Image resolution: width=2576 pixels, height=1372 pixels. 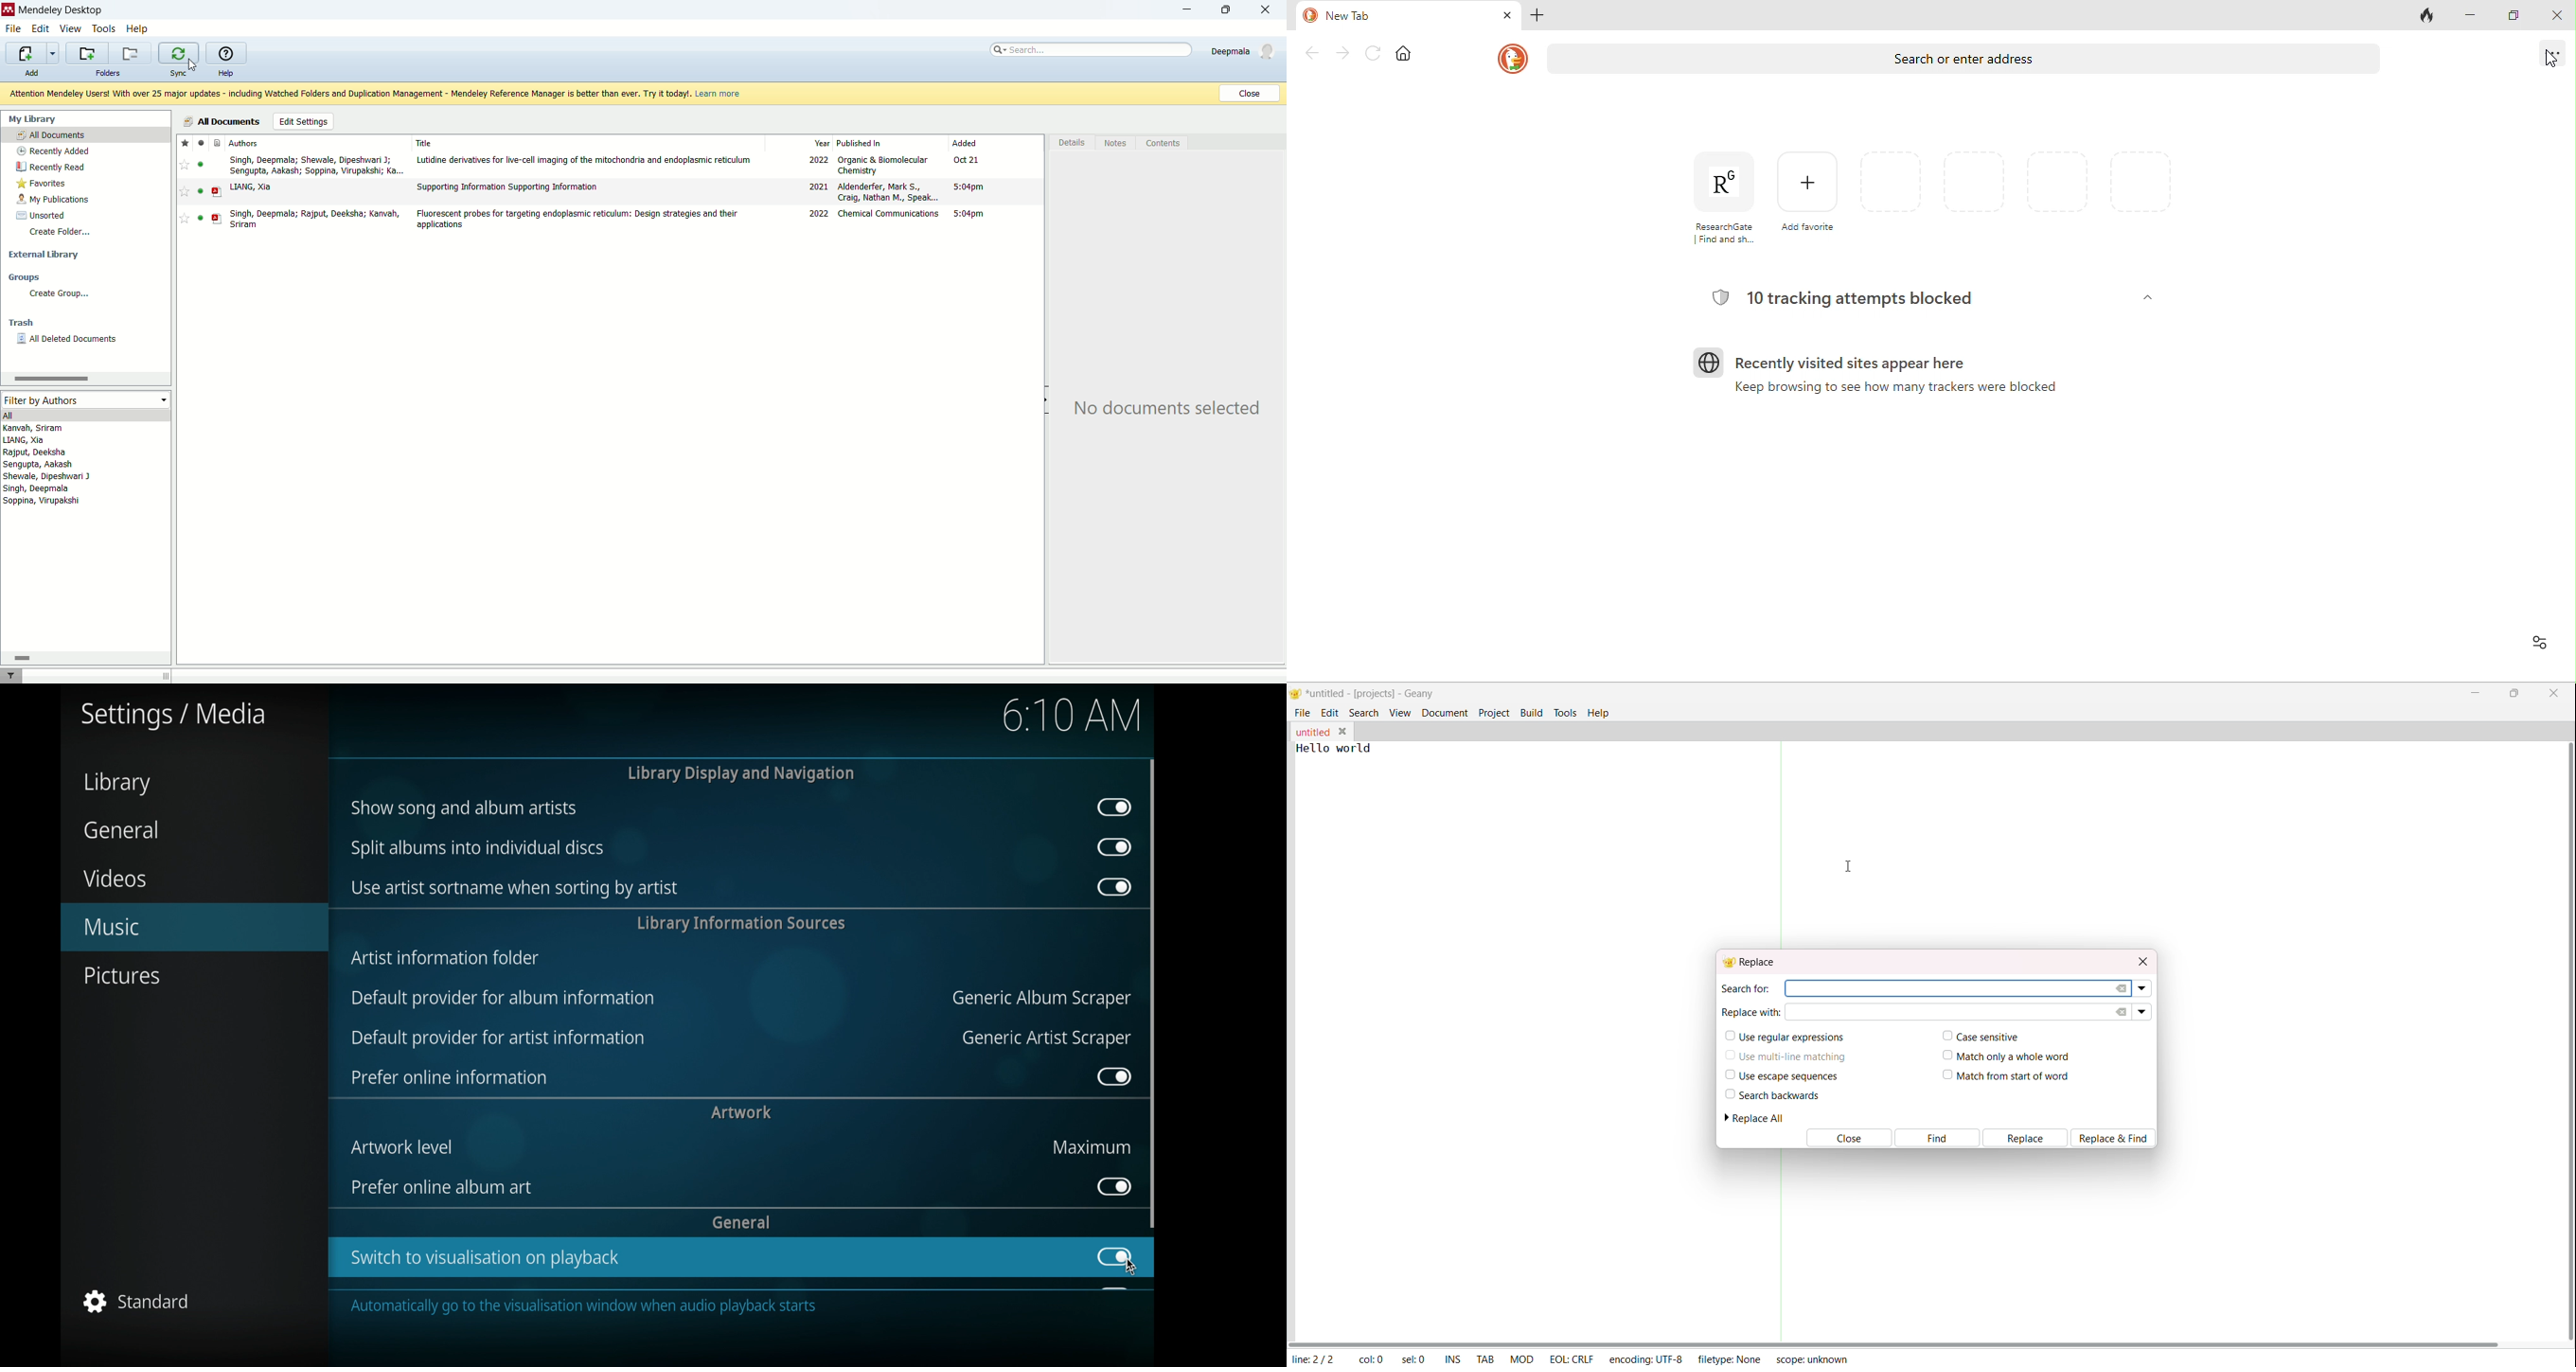 What do you see at coordinates (1114, 1076) in the screenshot?
I see `toggle button` at bounding box center [1114, 1076].